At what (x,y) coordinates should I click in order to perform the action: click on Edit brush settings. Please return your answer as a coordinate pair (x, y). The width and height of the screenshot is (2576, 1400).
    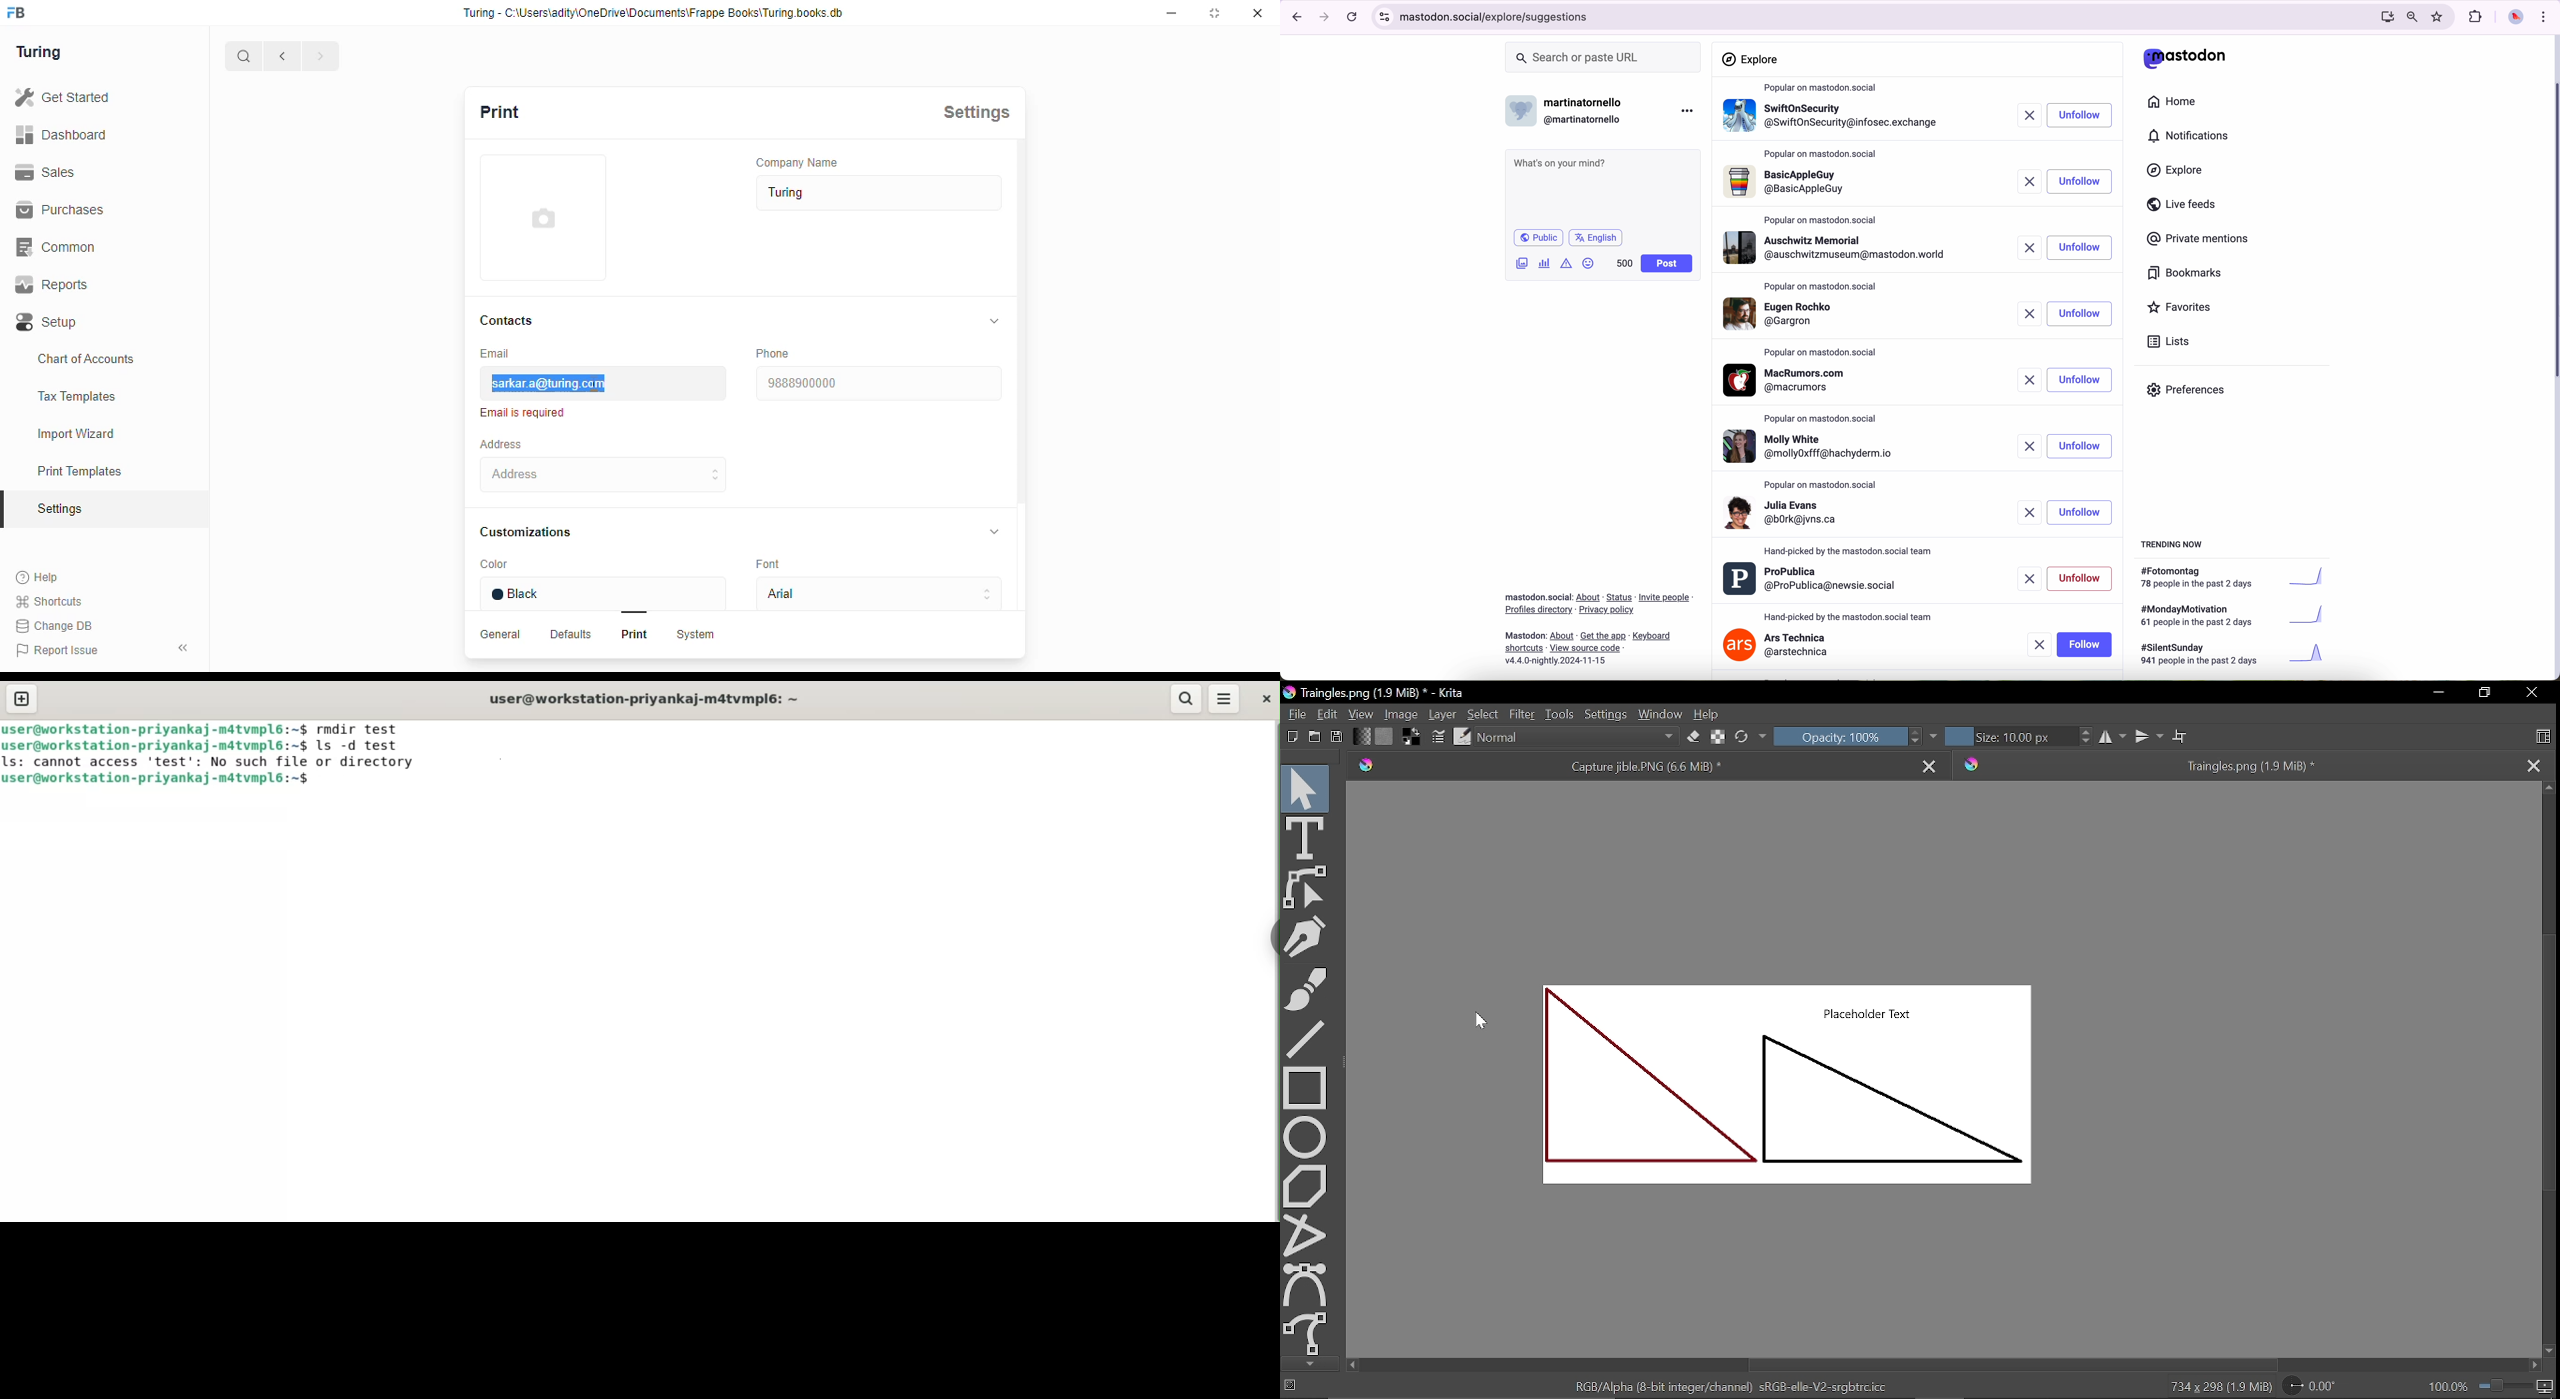
    Looking at the image, I should click on (1438, 737).